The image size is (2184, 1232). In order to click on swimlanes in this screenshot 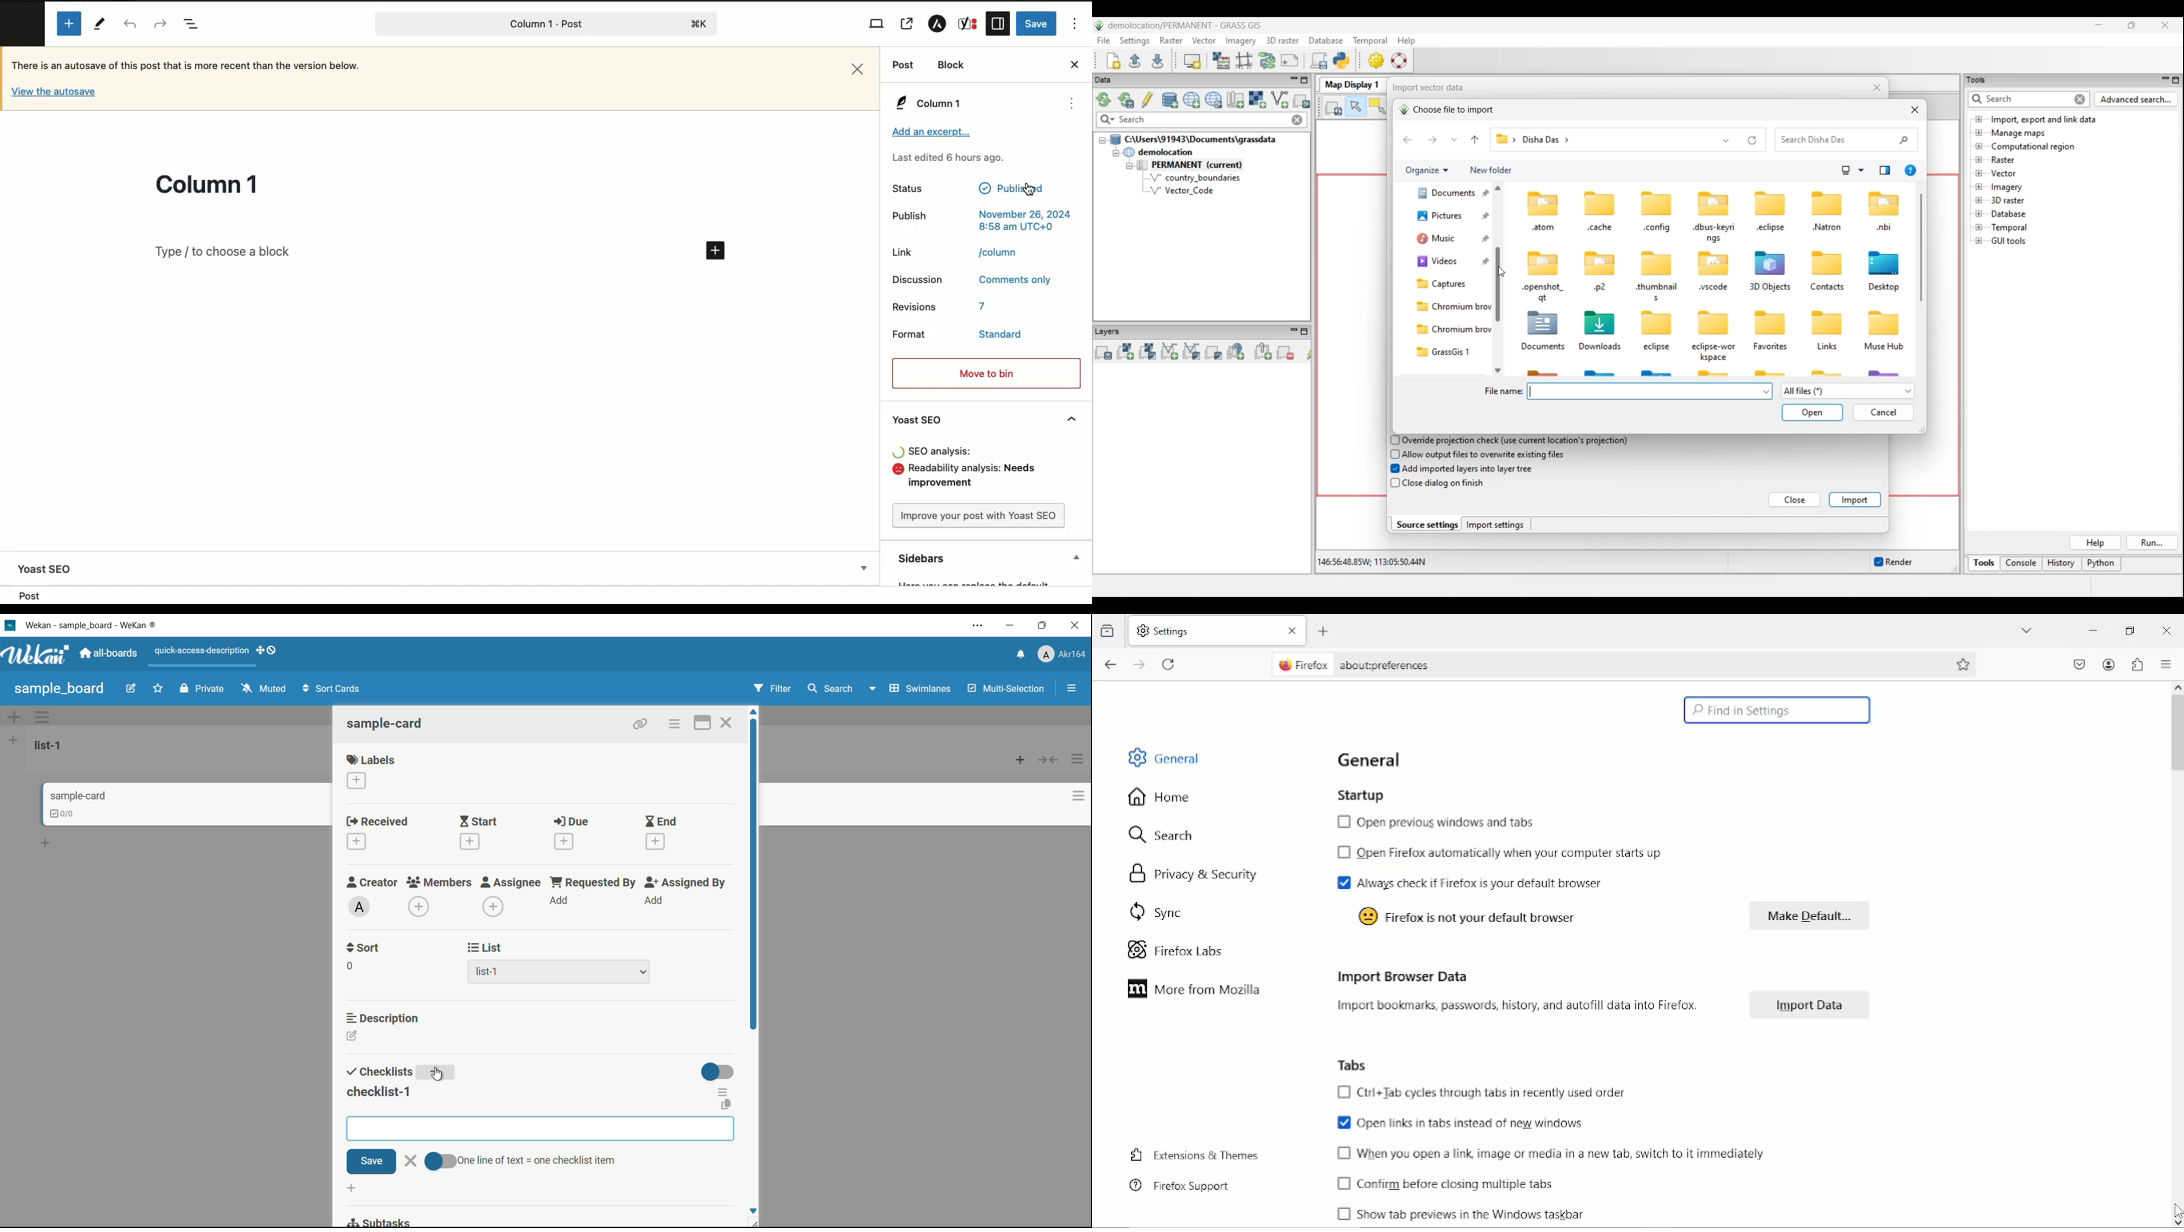, I will do `click(919, 688)`.